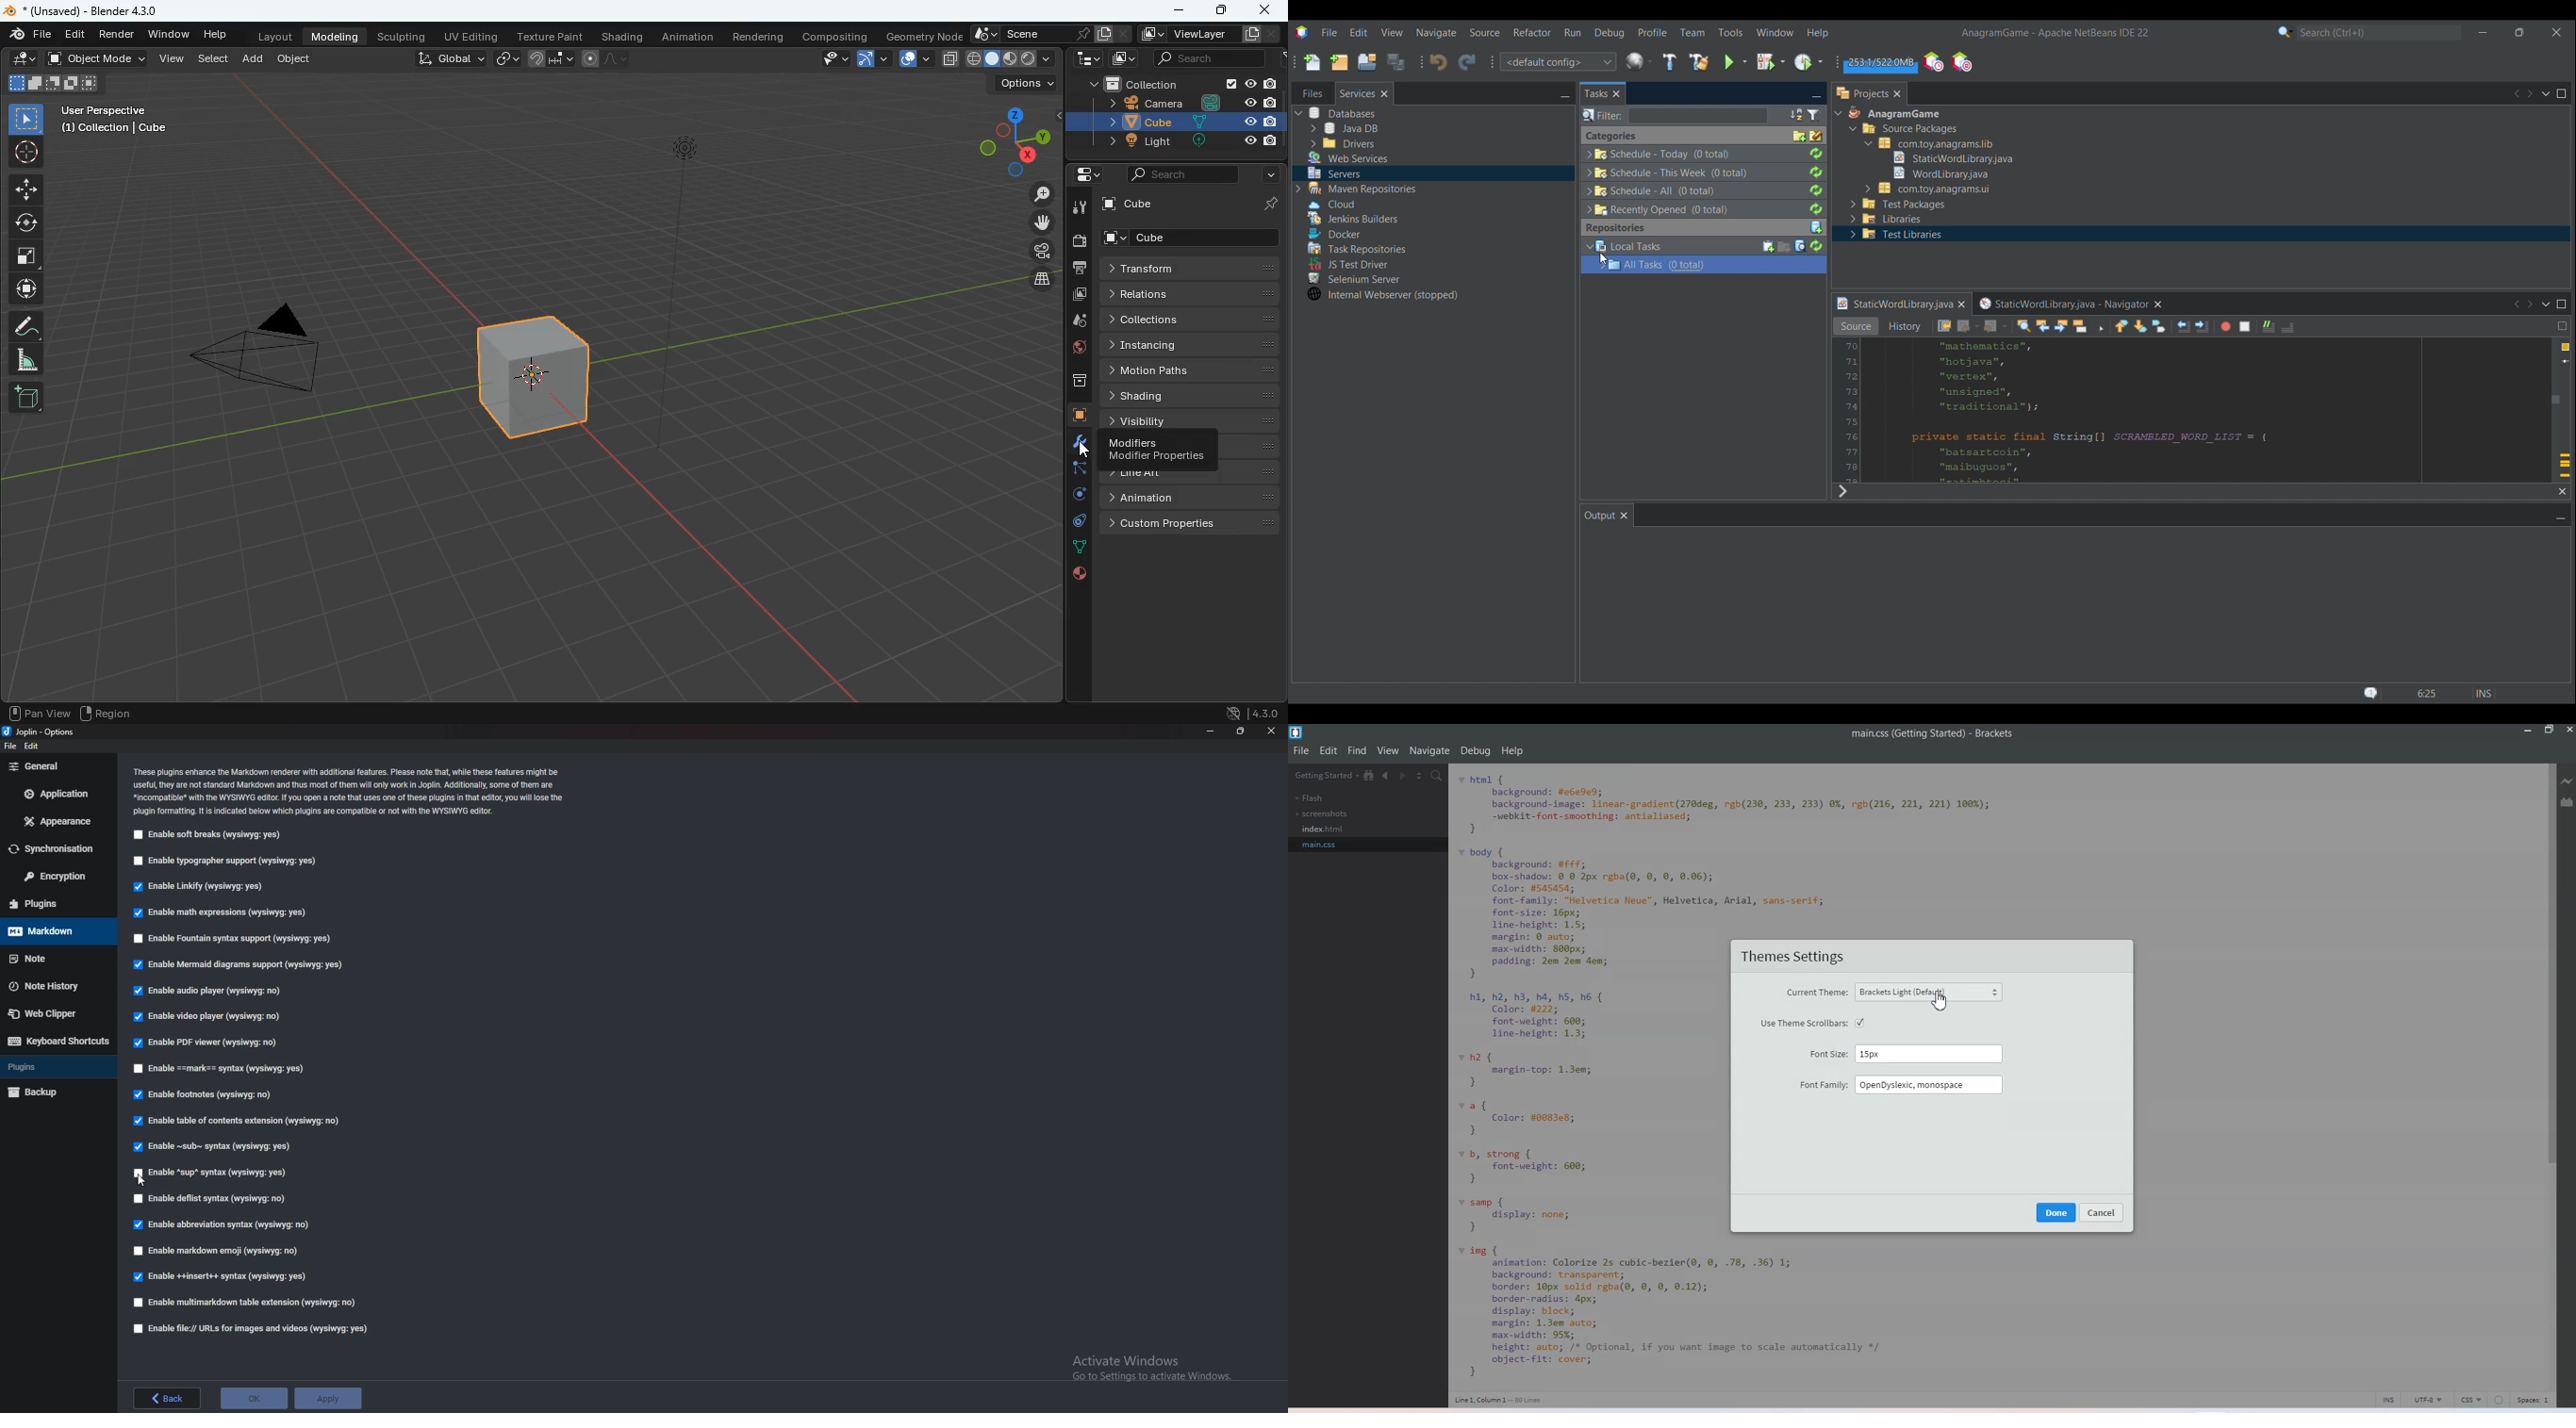  What do you see at coordinates (1943, 1004) in the screenshot?
I see `cursor` at bounding box center [1943, 1004].